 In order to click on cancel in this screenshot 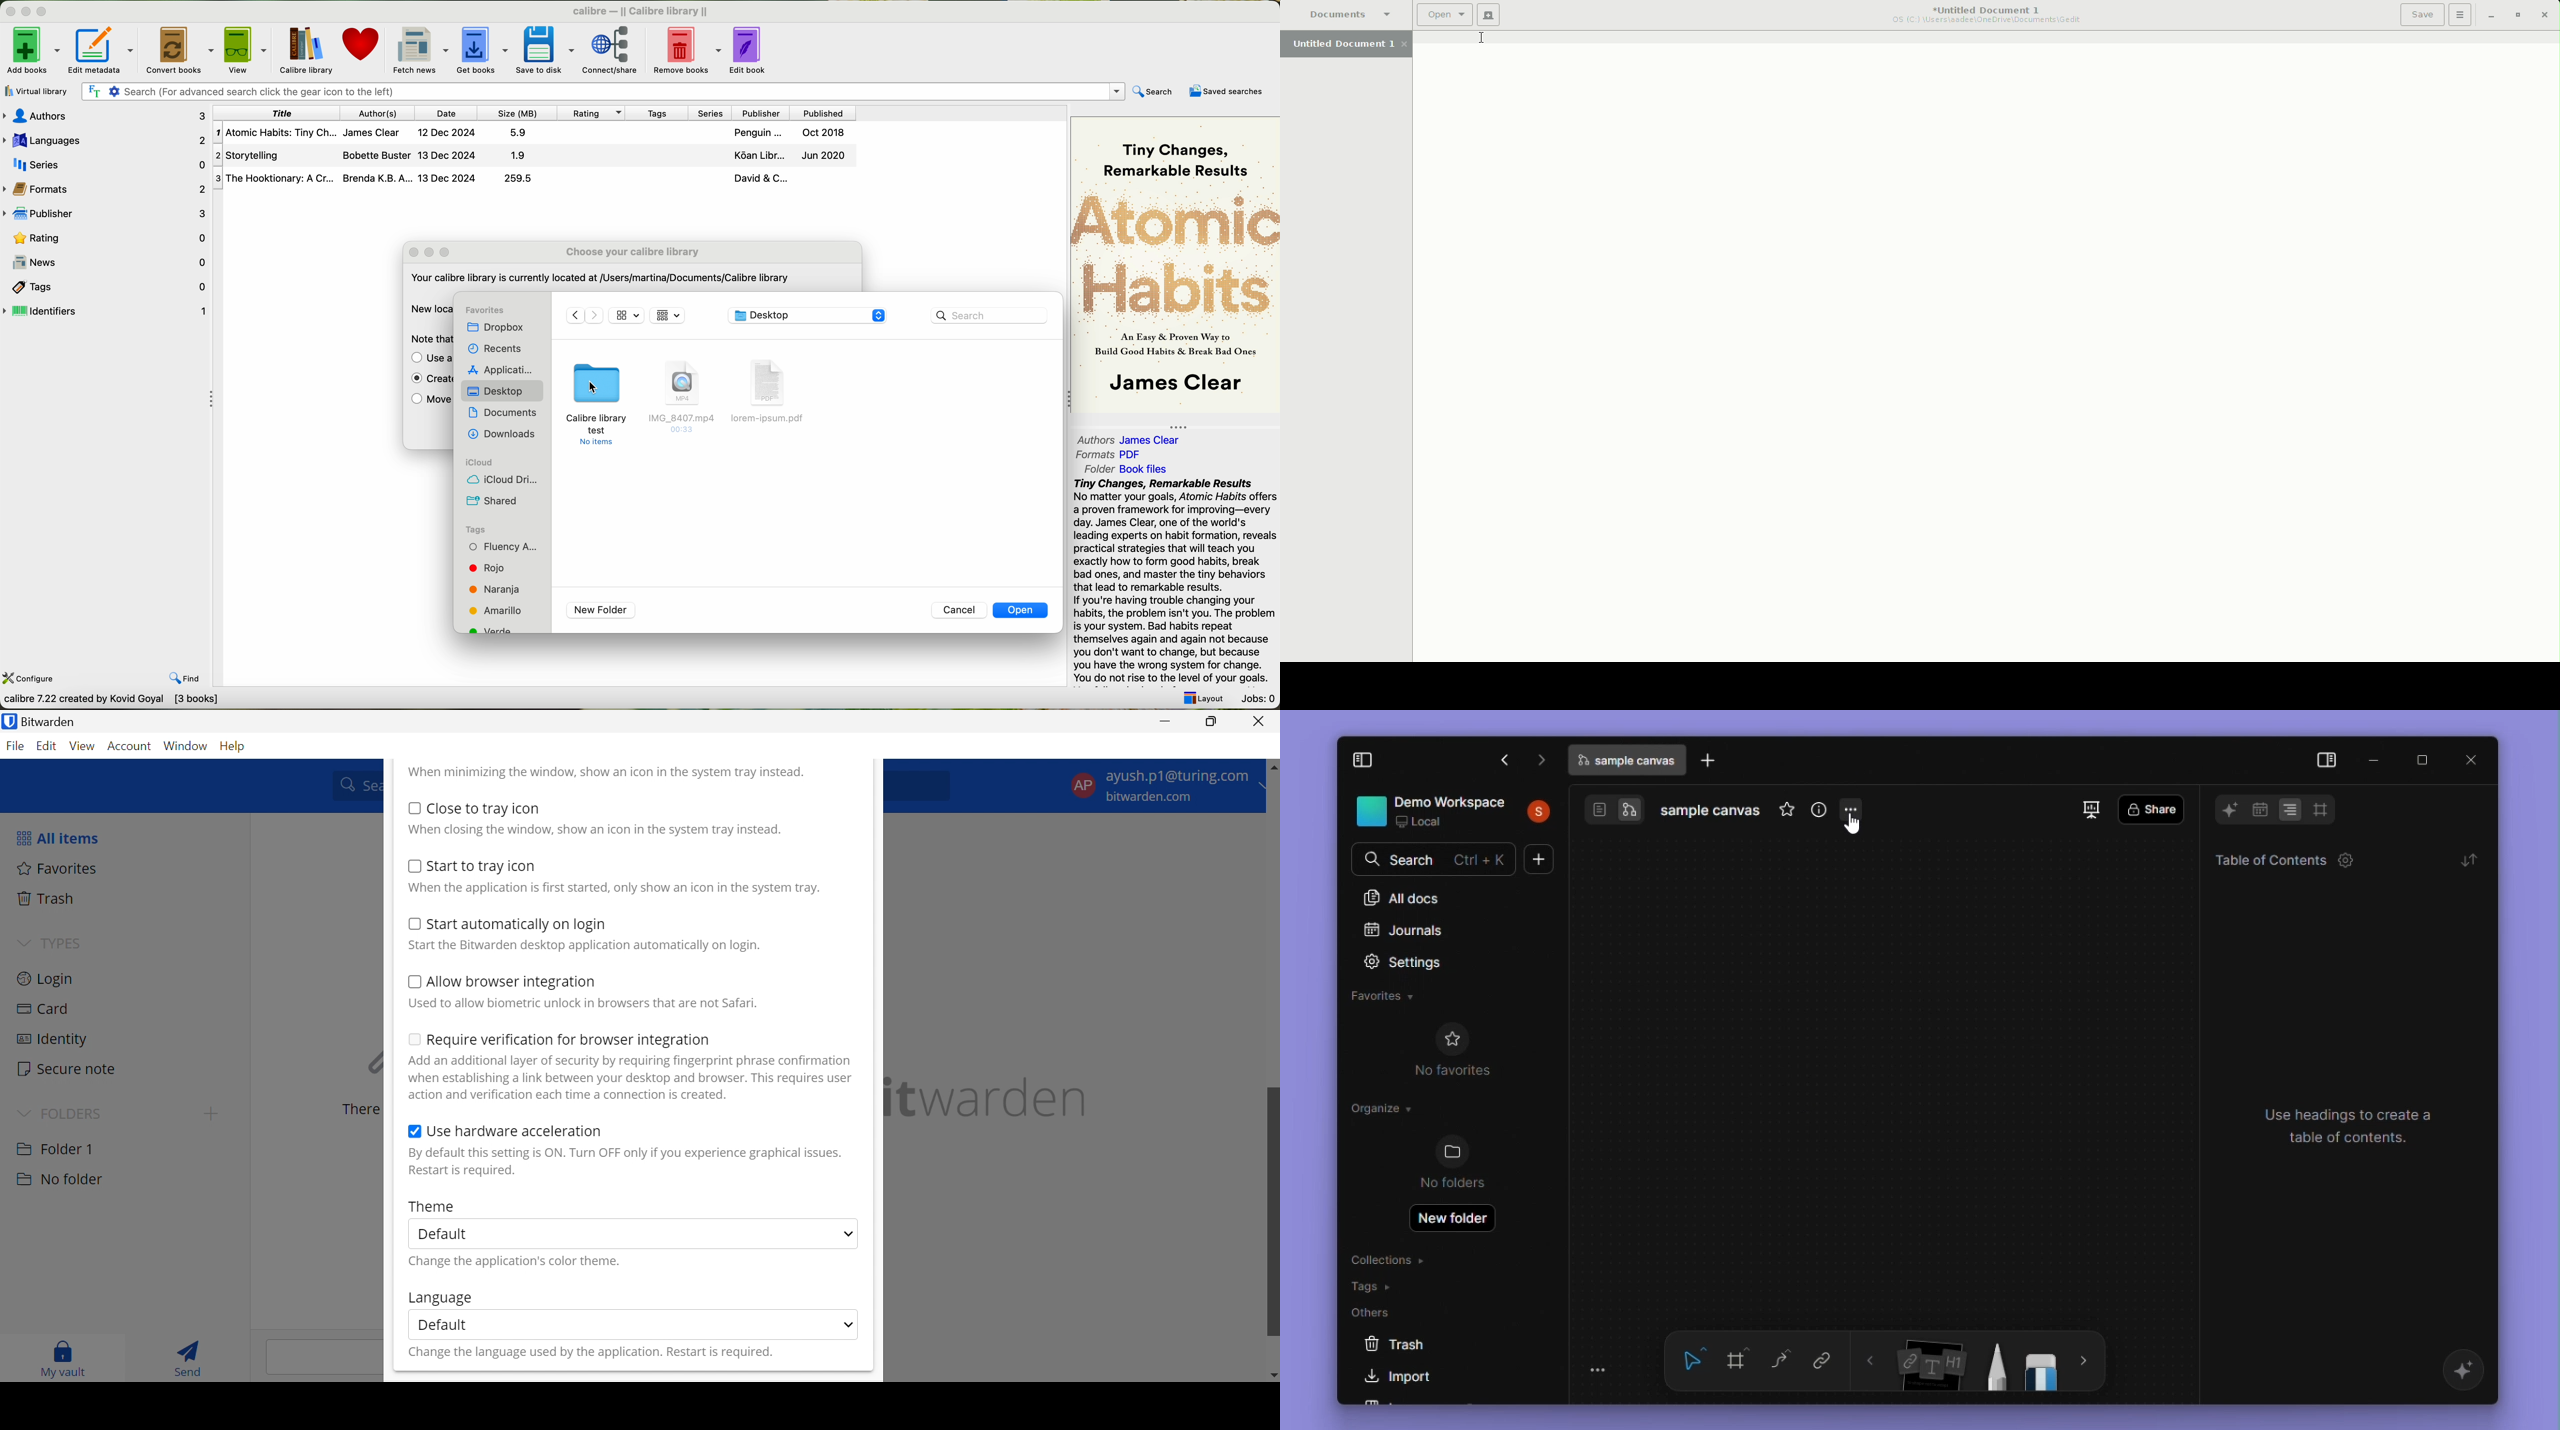, I will do `click(960, 610)`.